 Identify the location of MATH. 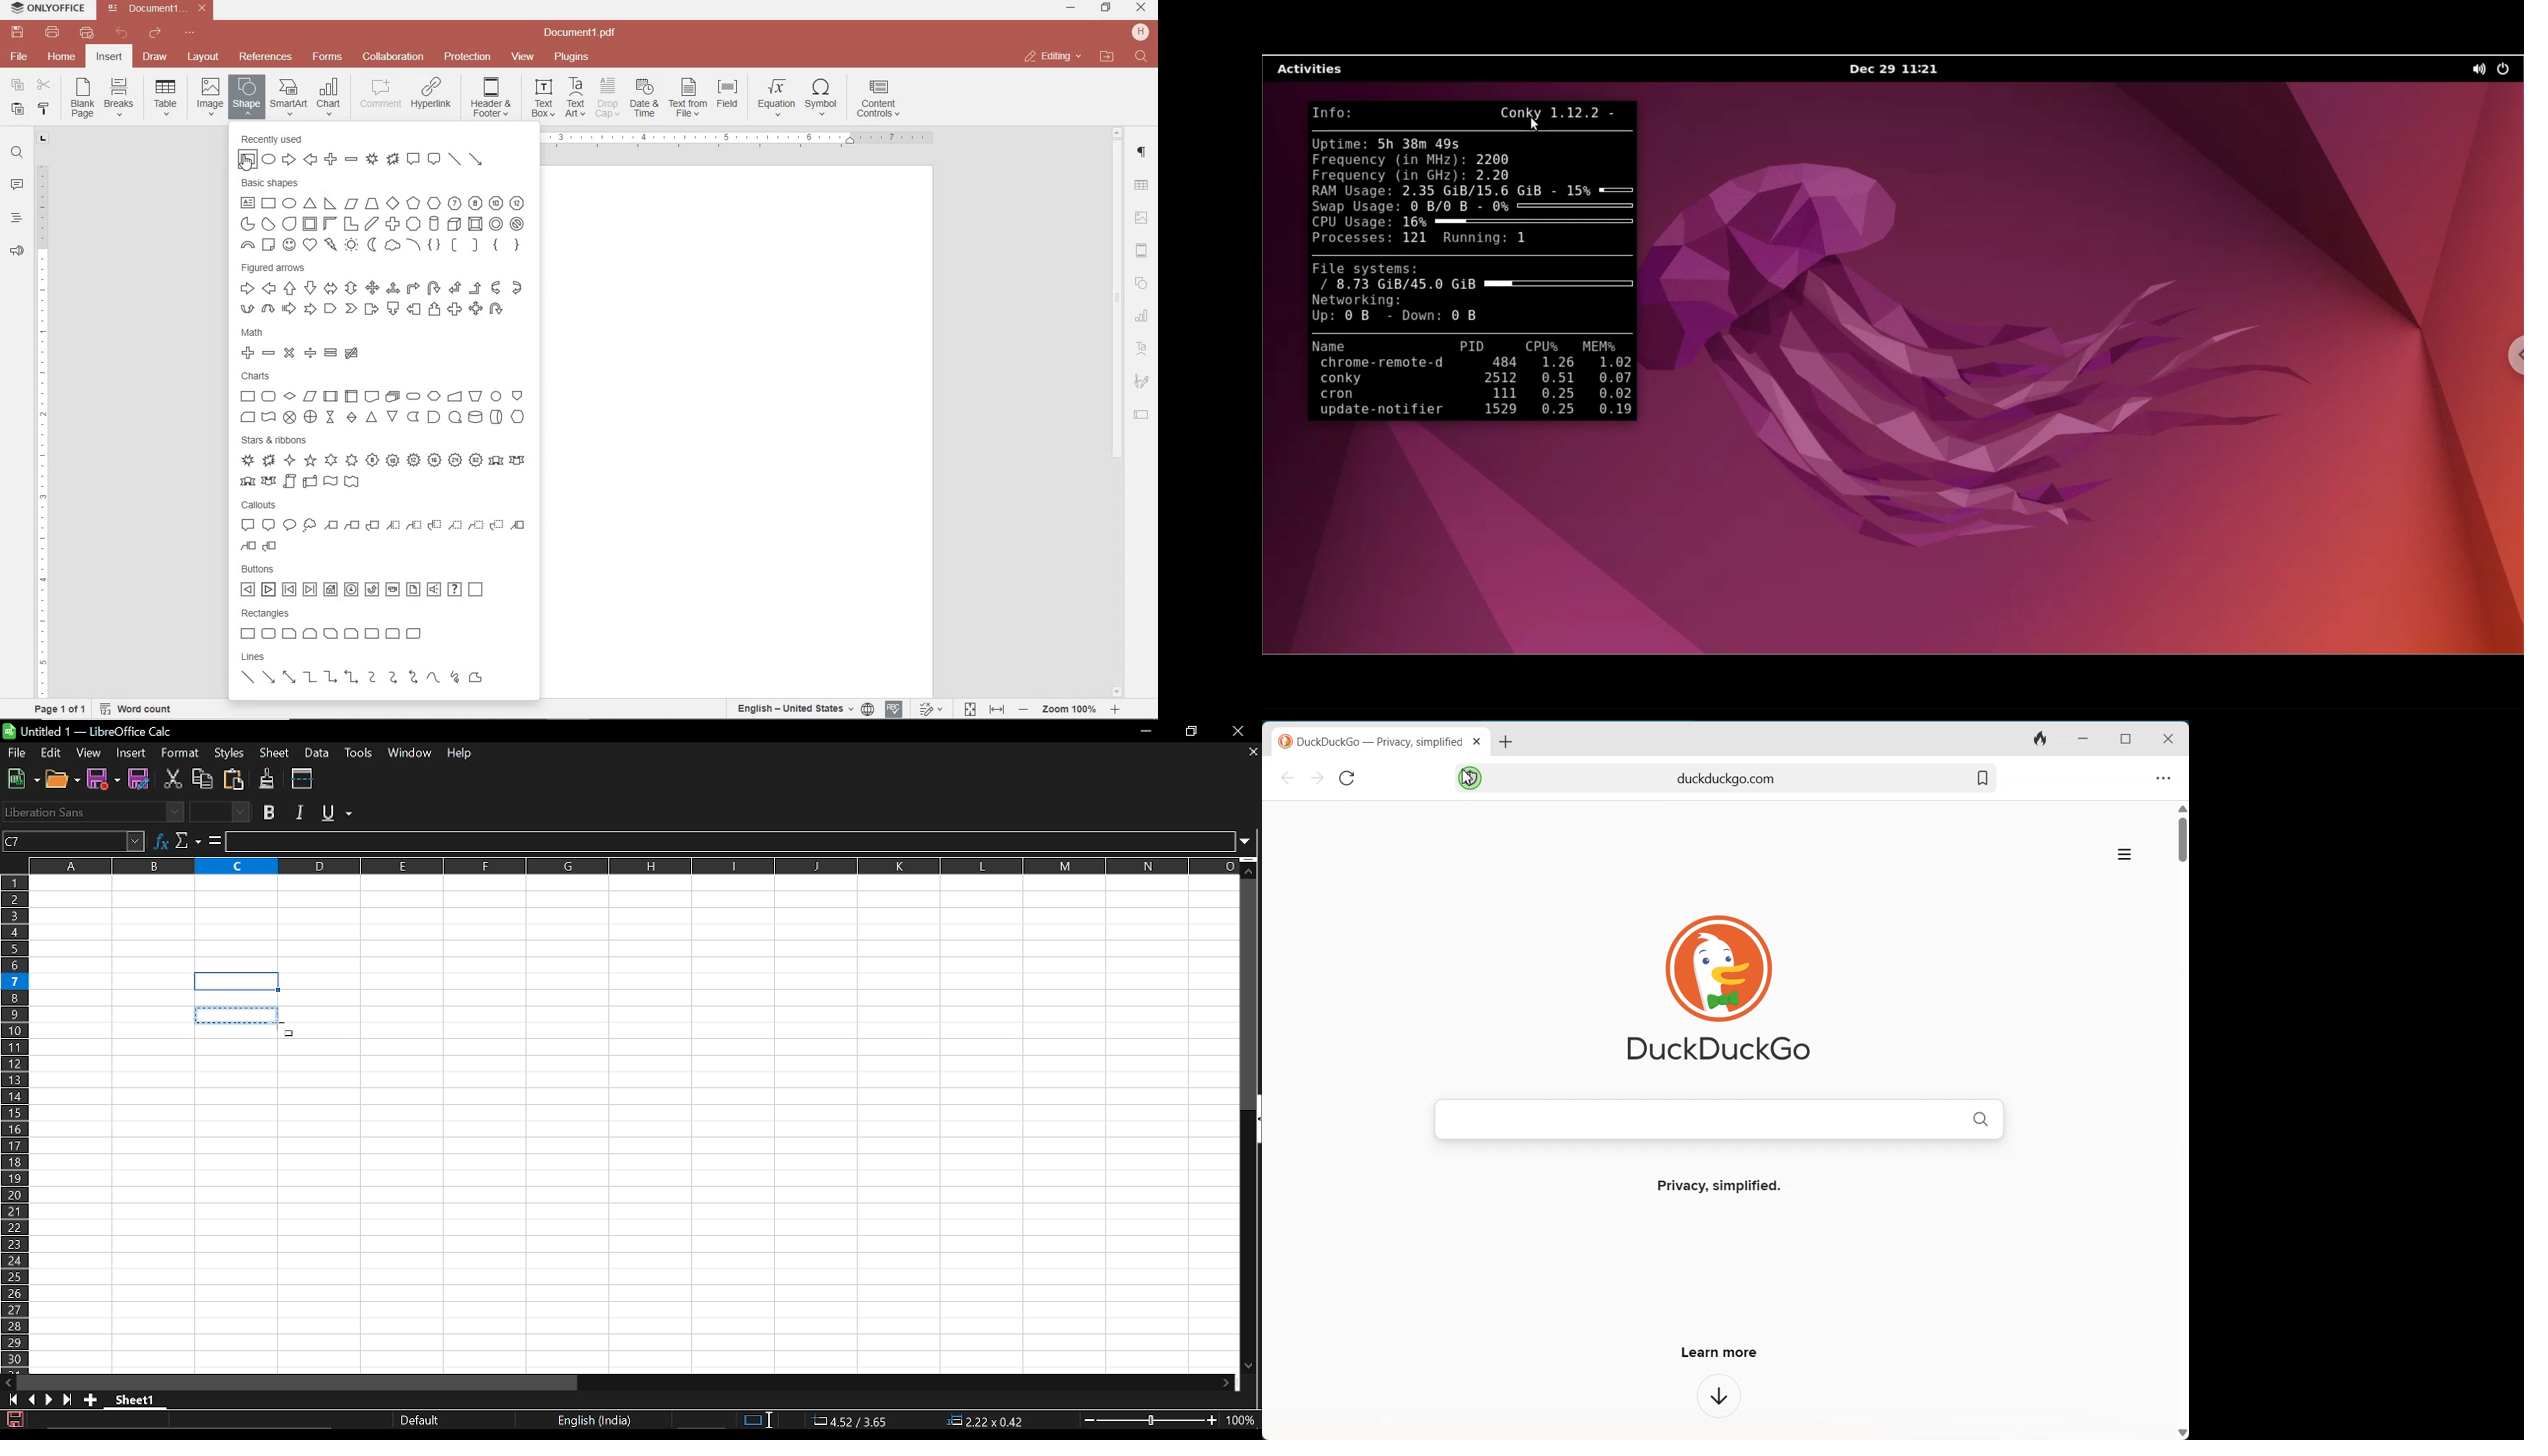
(343, 346).